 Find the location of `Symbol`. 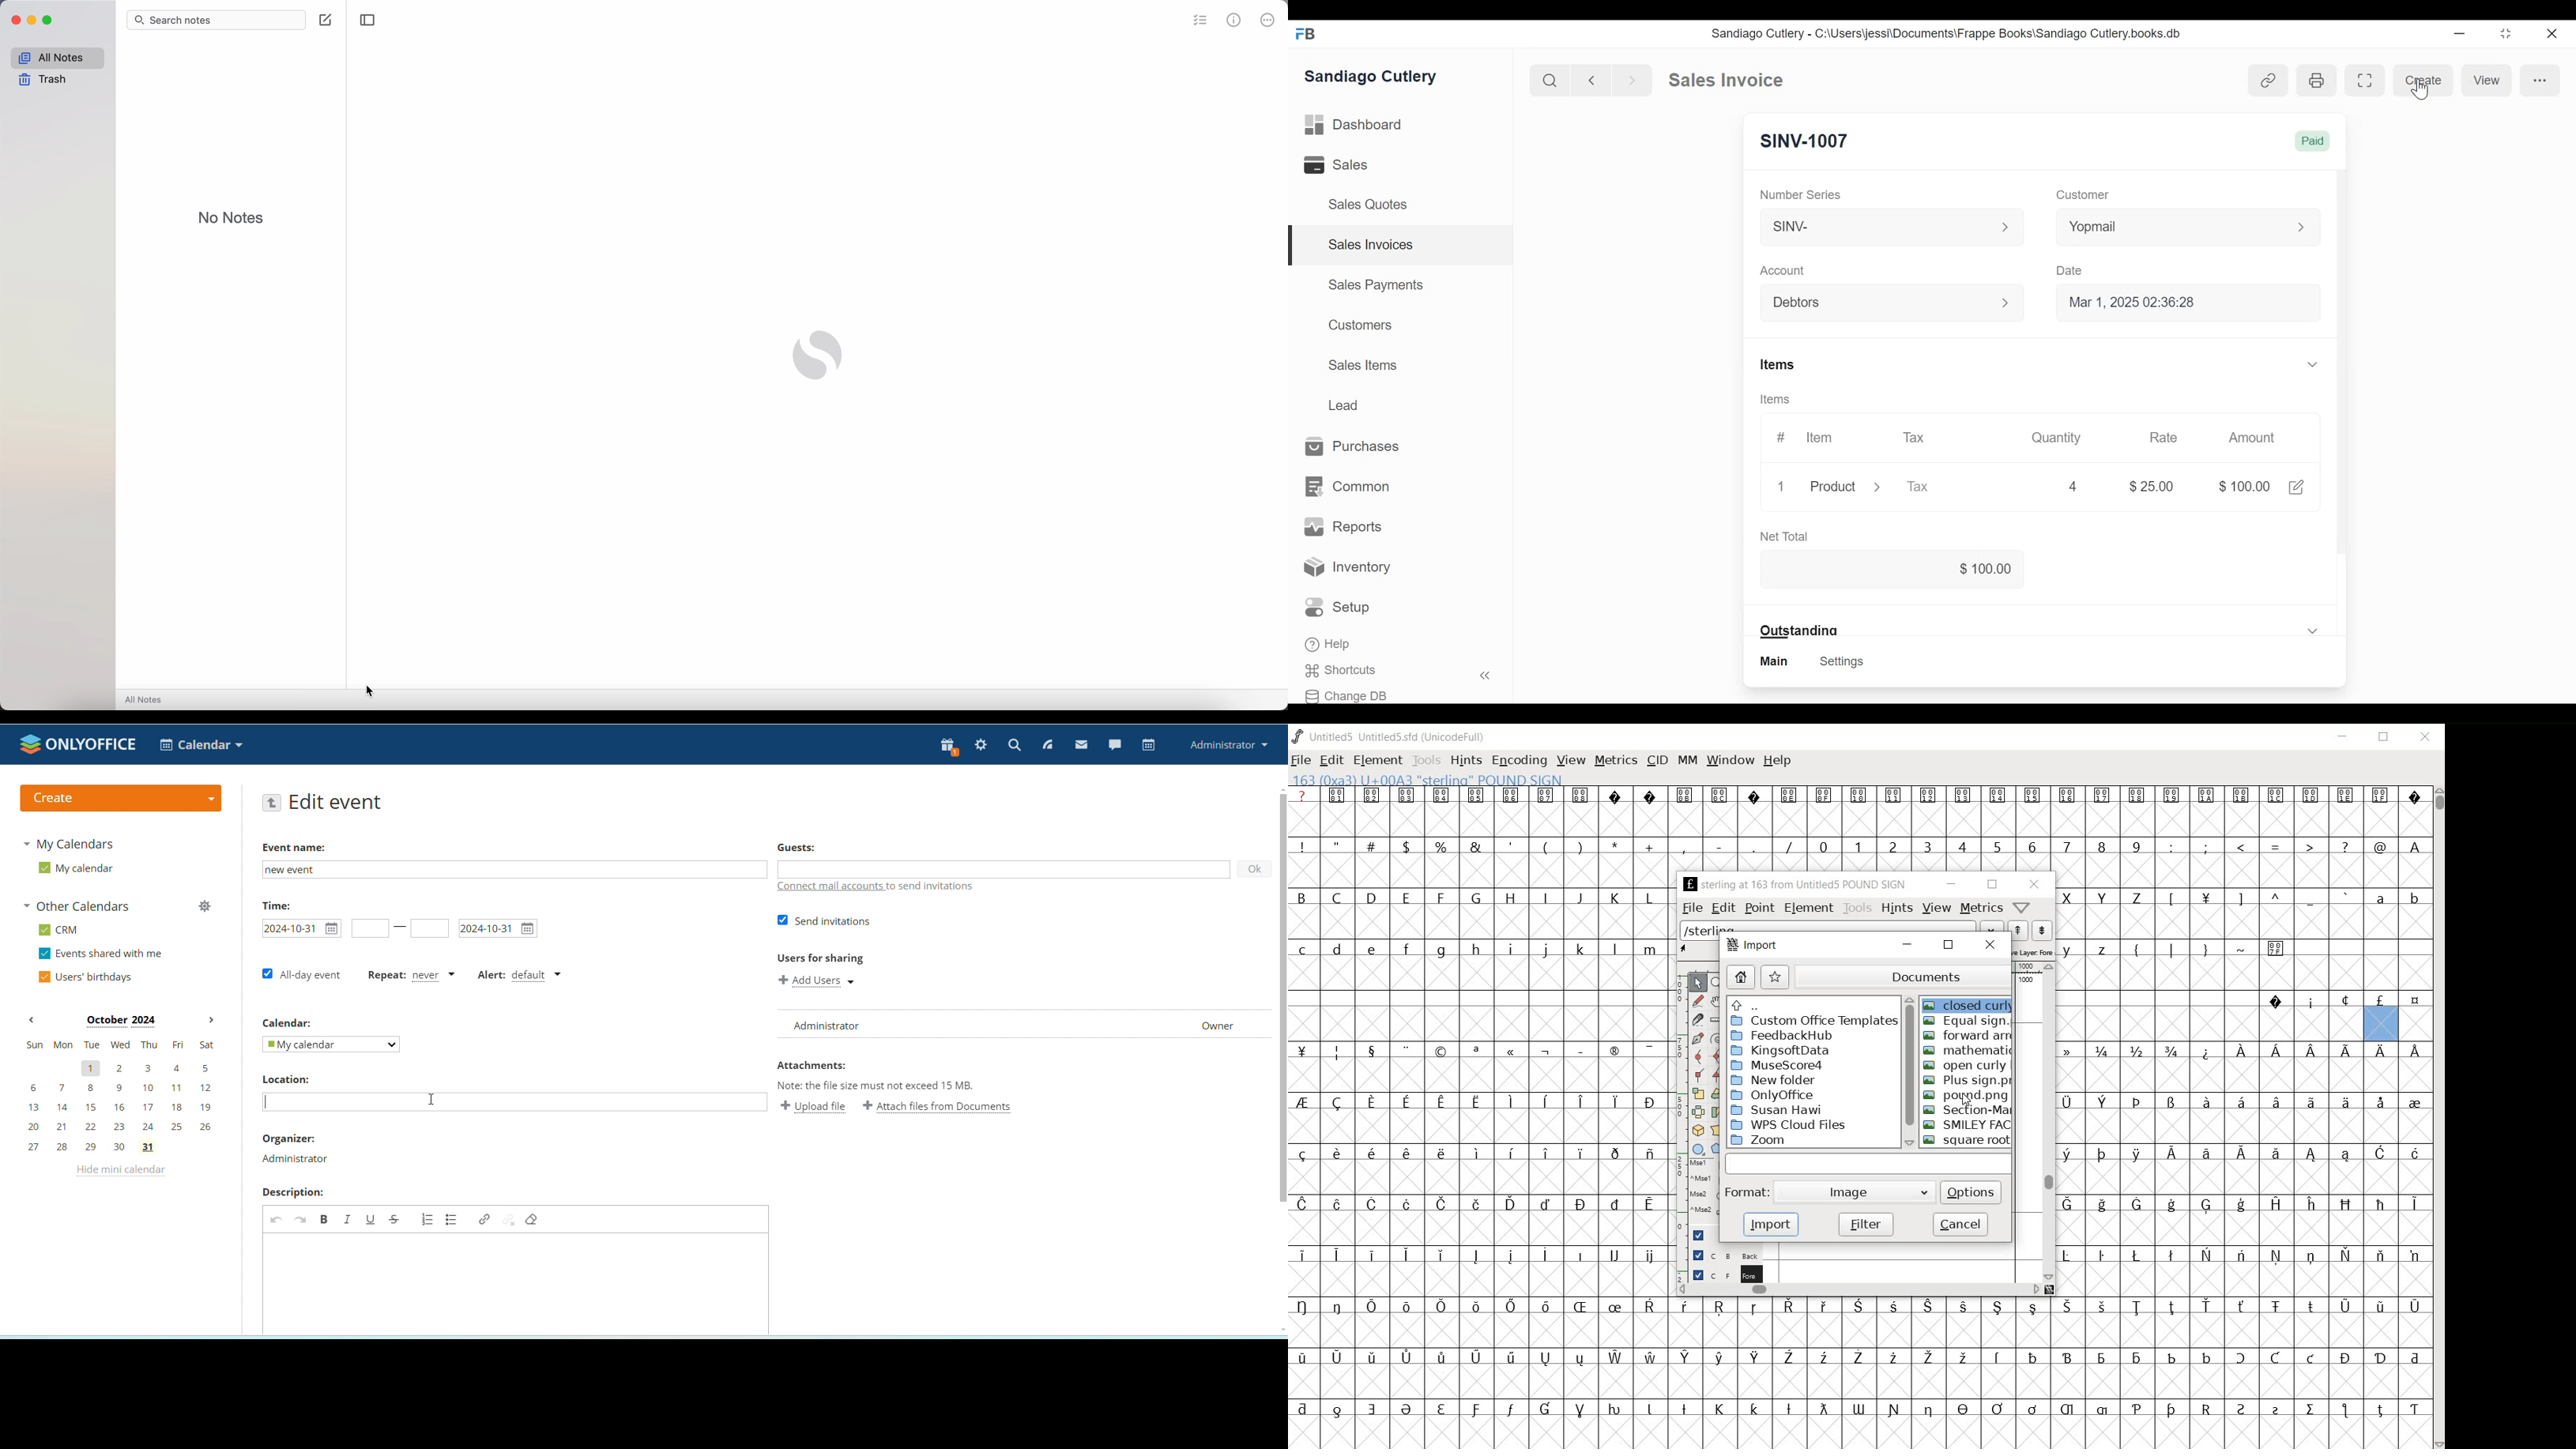

Symbol is located at coordinates (1649, 1410).